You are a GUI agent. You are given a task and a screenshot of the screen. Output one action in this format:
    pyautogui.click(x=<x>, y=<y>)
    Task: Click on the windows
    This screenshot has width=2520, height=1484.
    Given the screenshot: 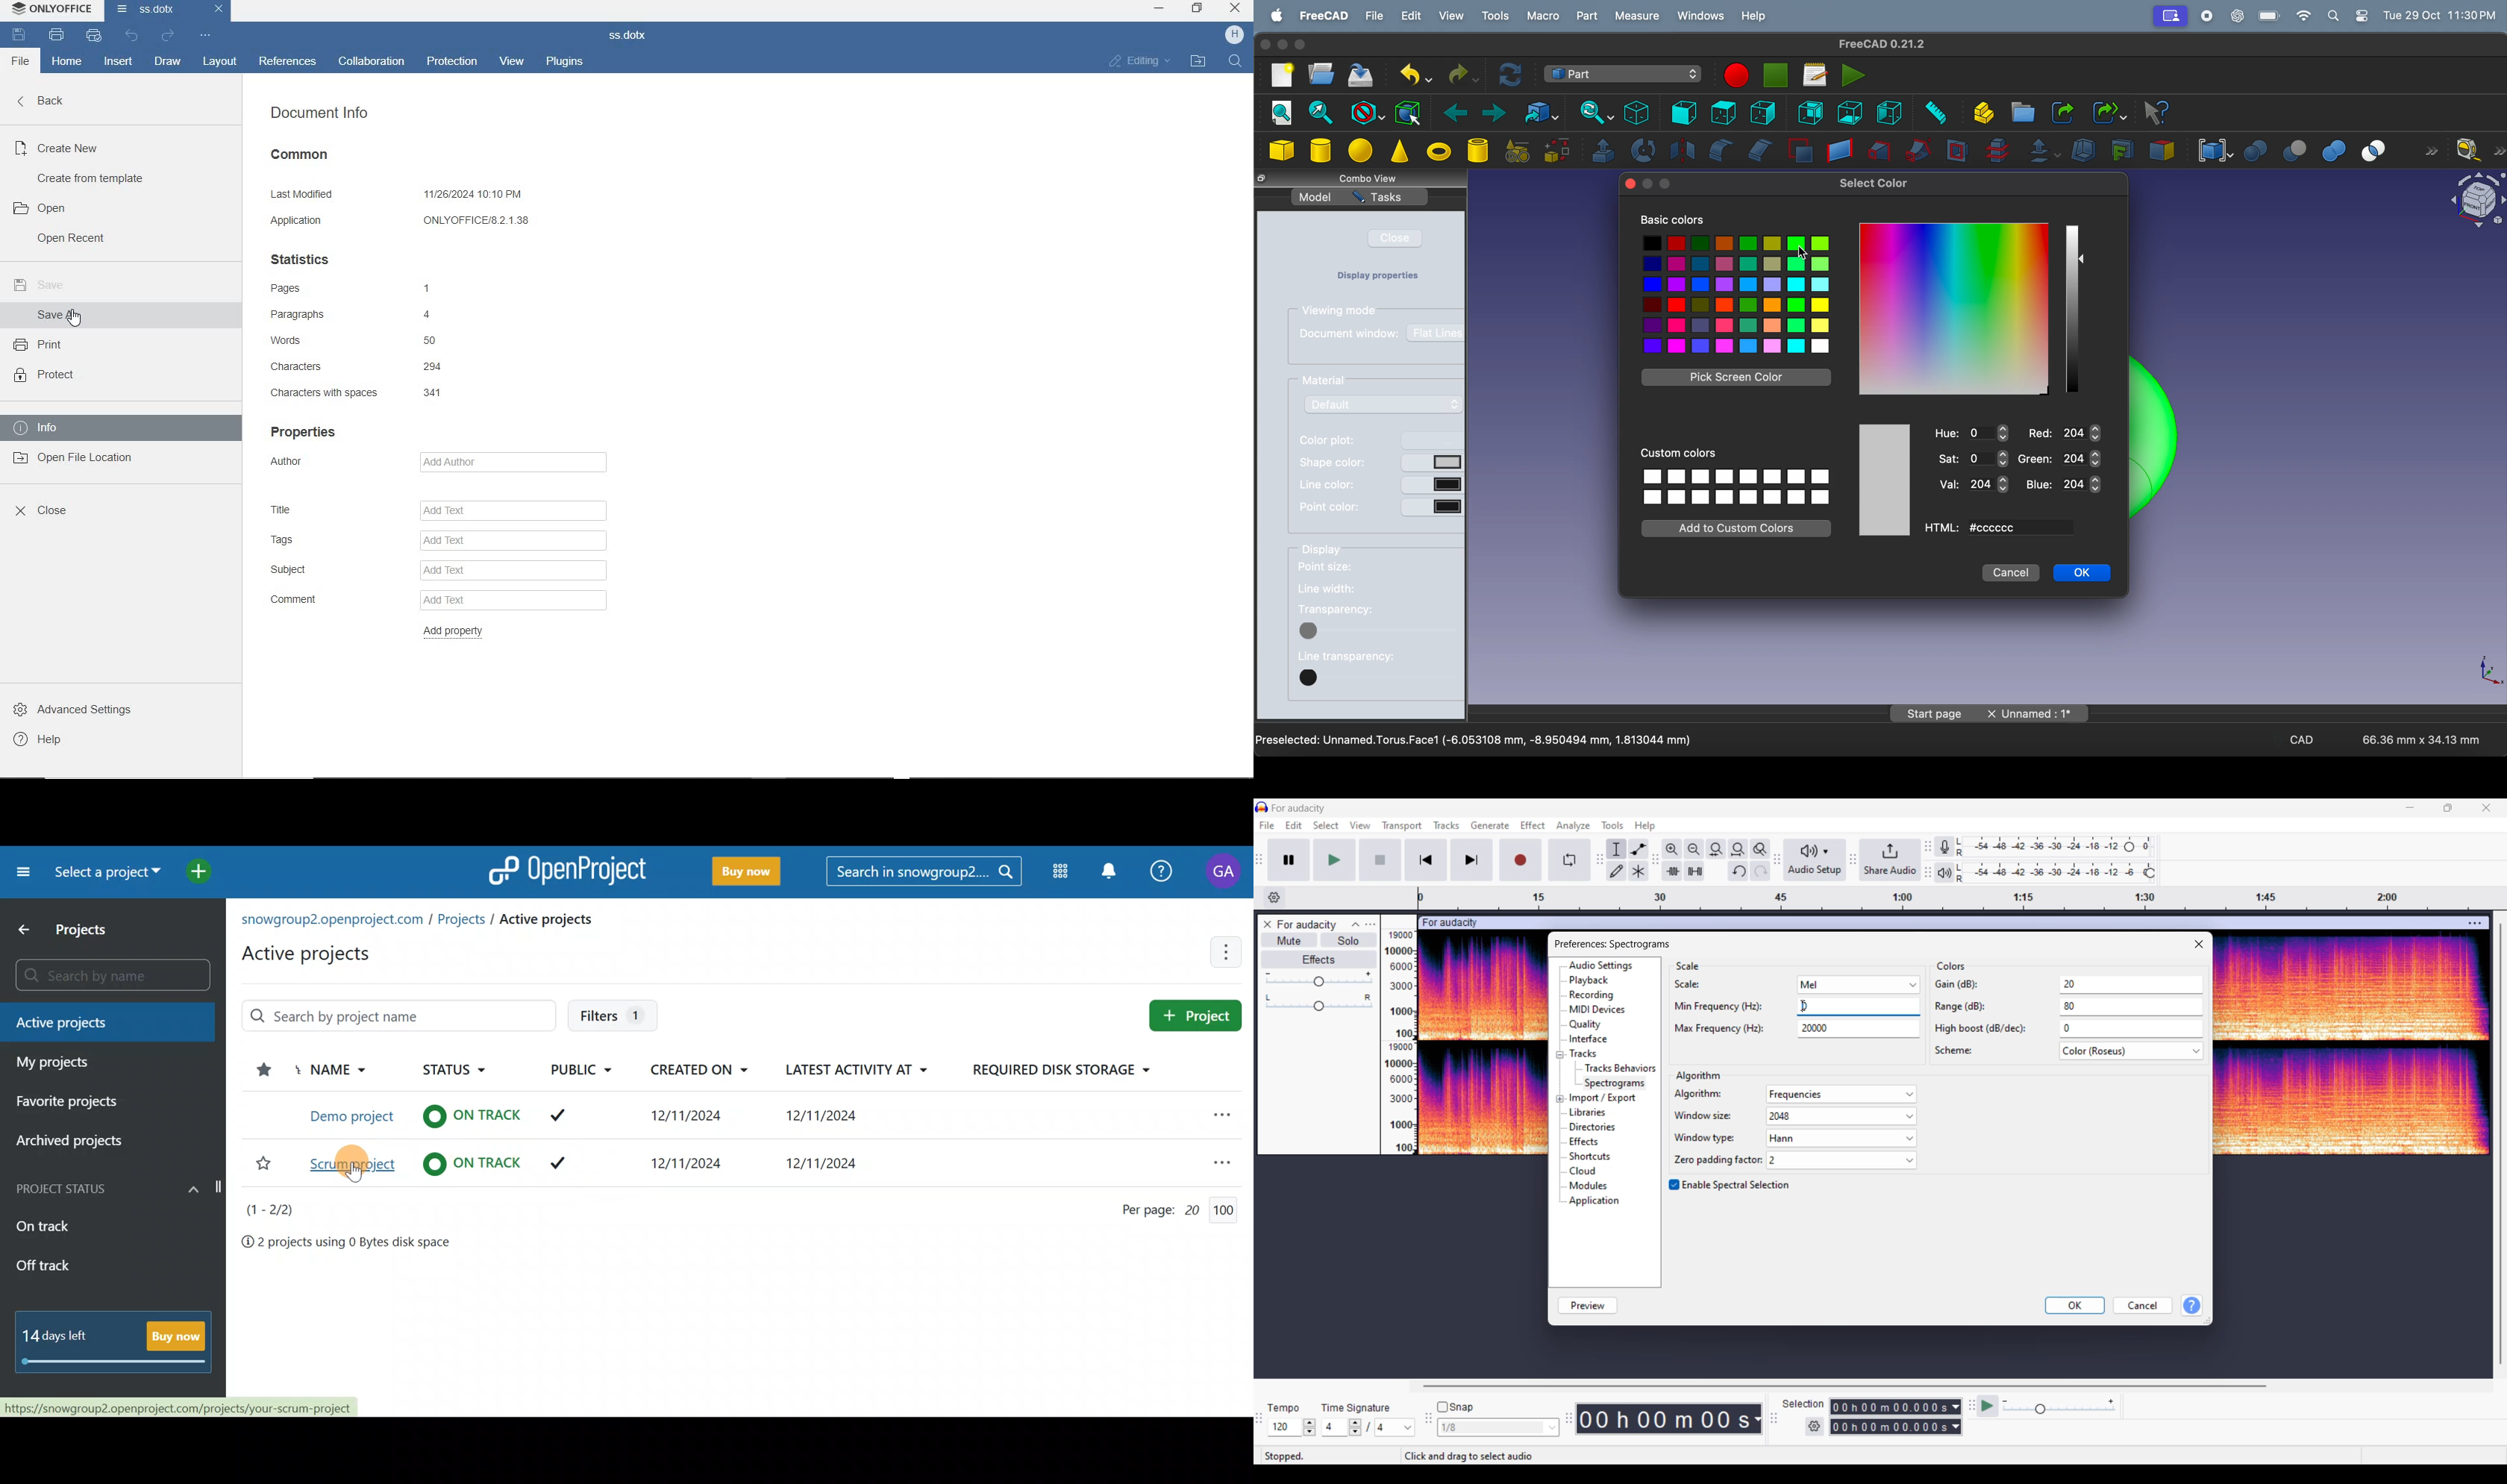 What is the action you would take?
    pyautogui.click(x=1700, y=15)
    